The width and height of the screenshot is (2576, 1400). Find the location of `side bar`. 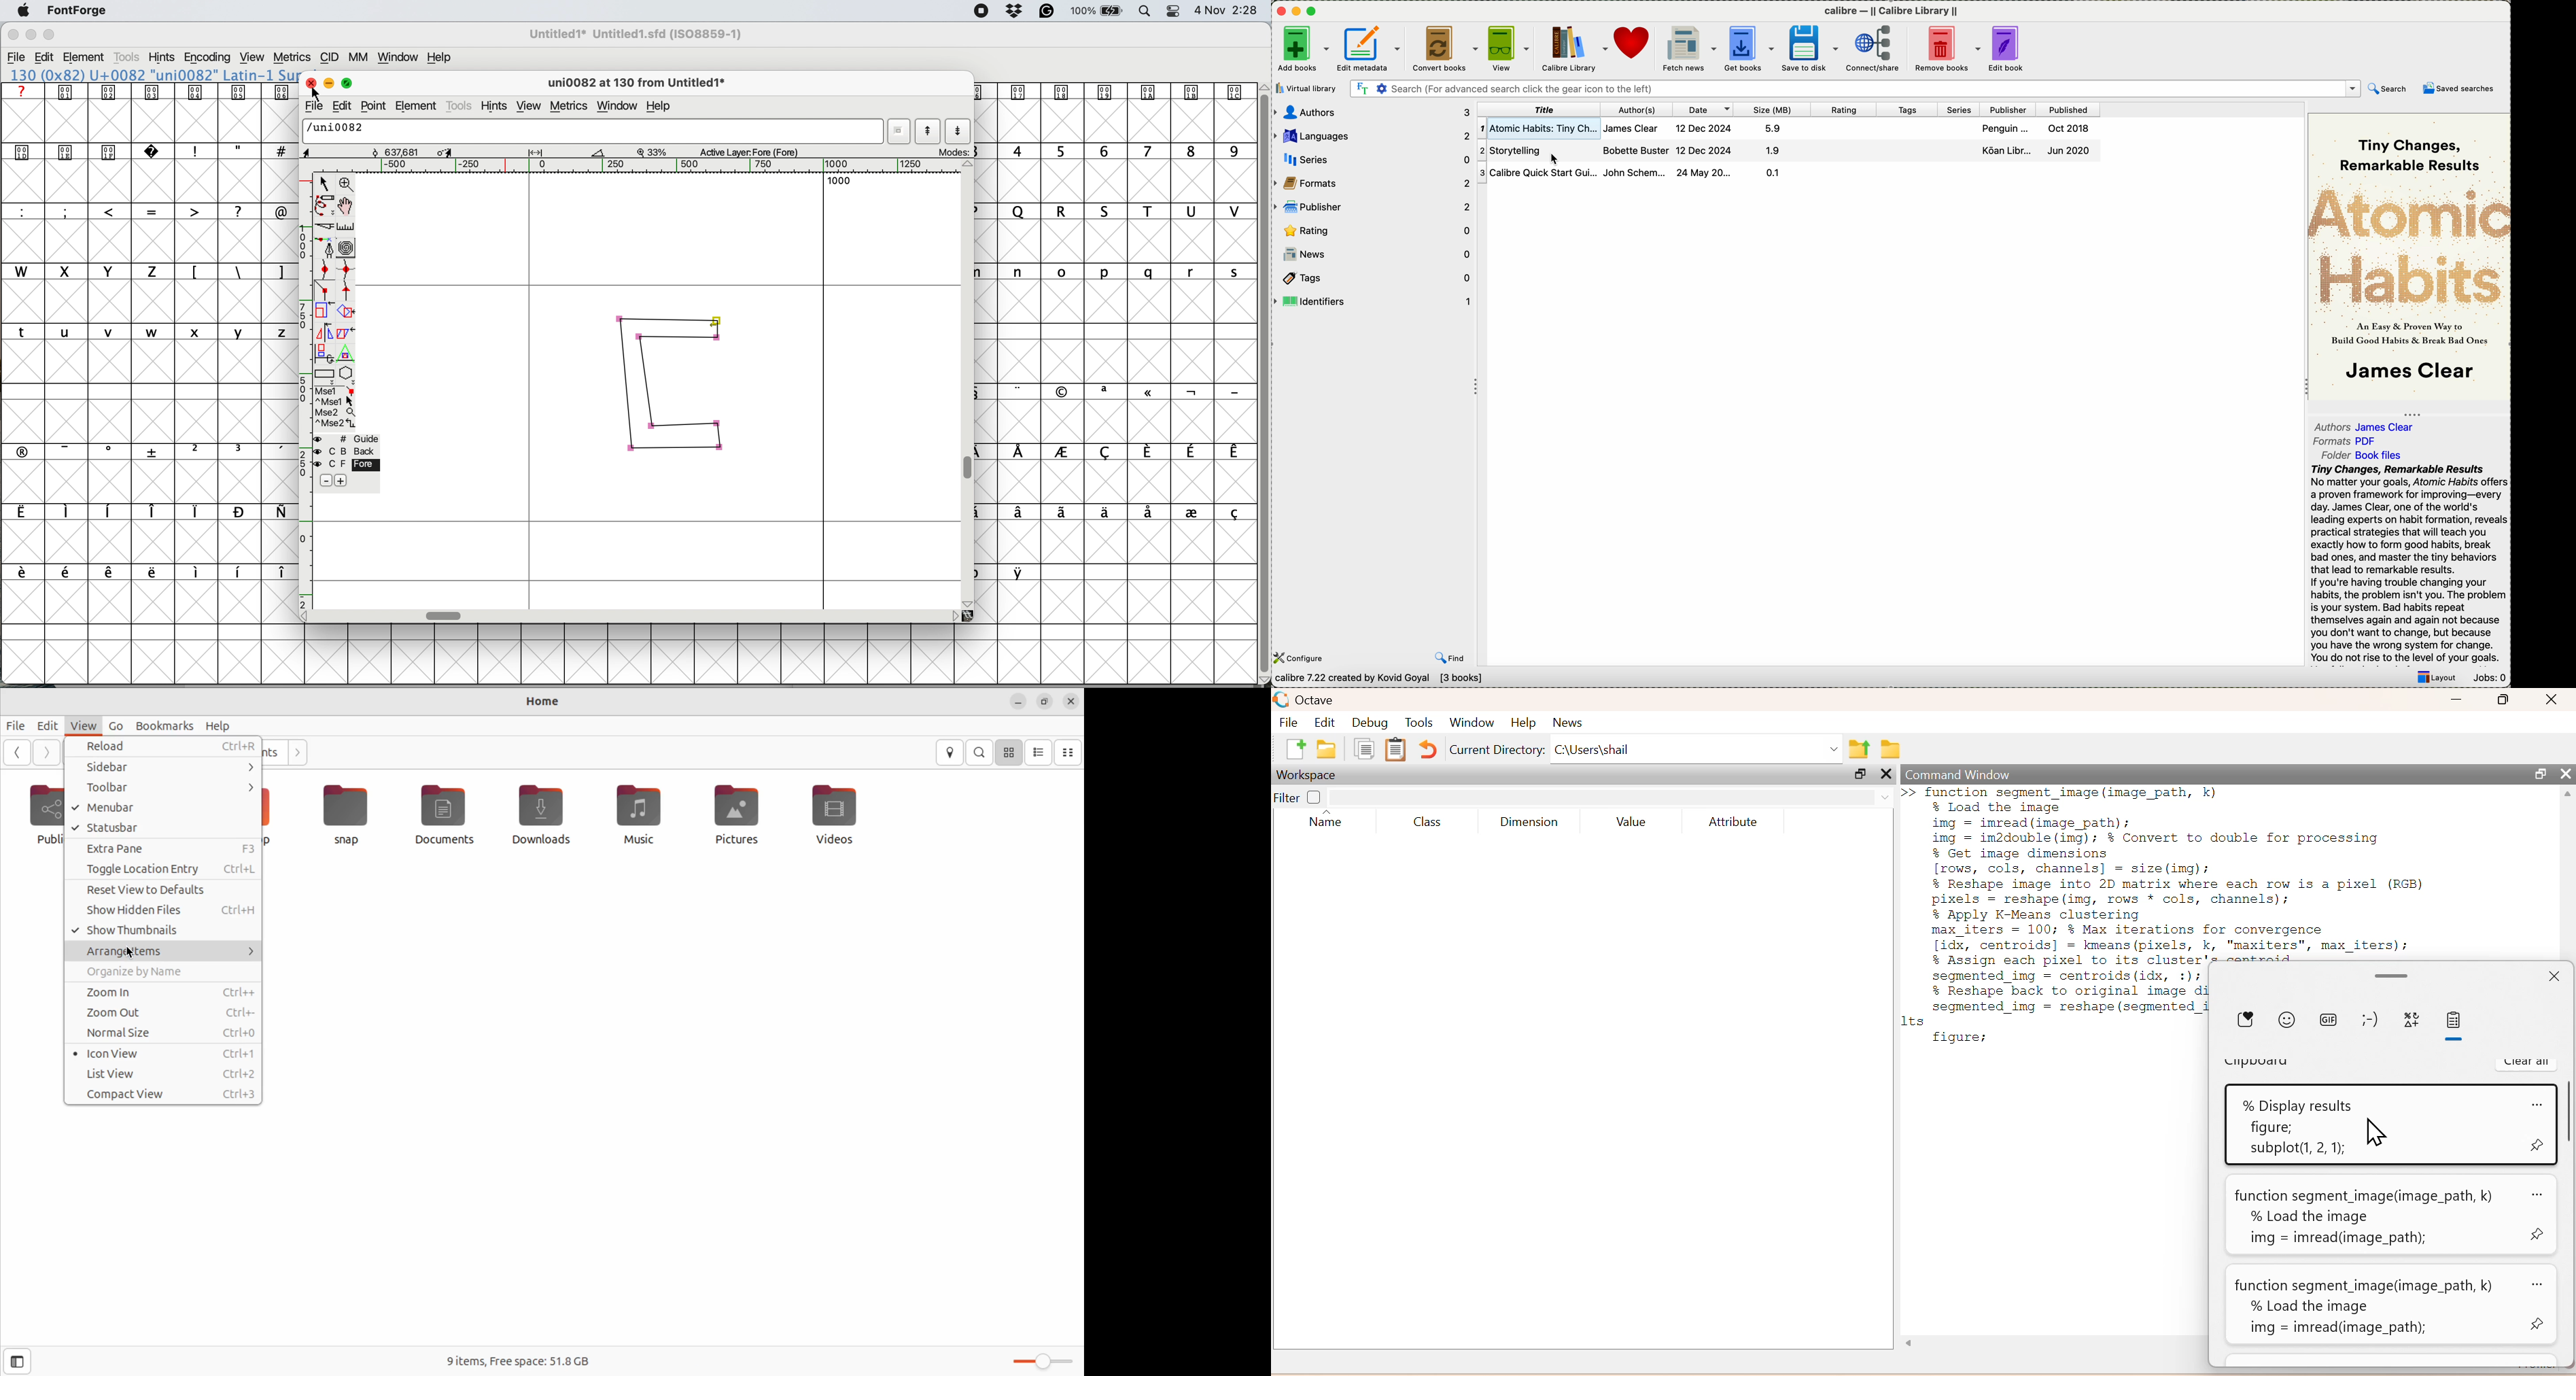

side bar is located at coordinates (163, 767).